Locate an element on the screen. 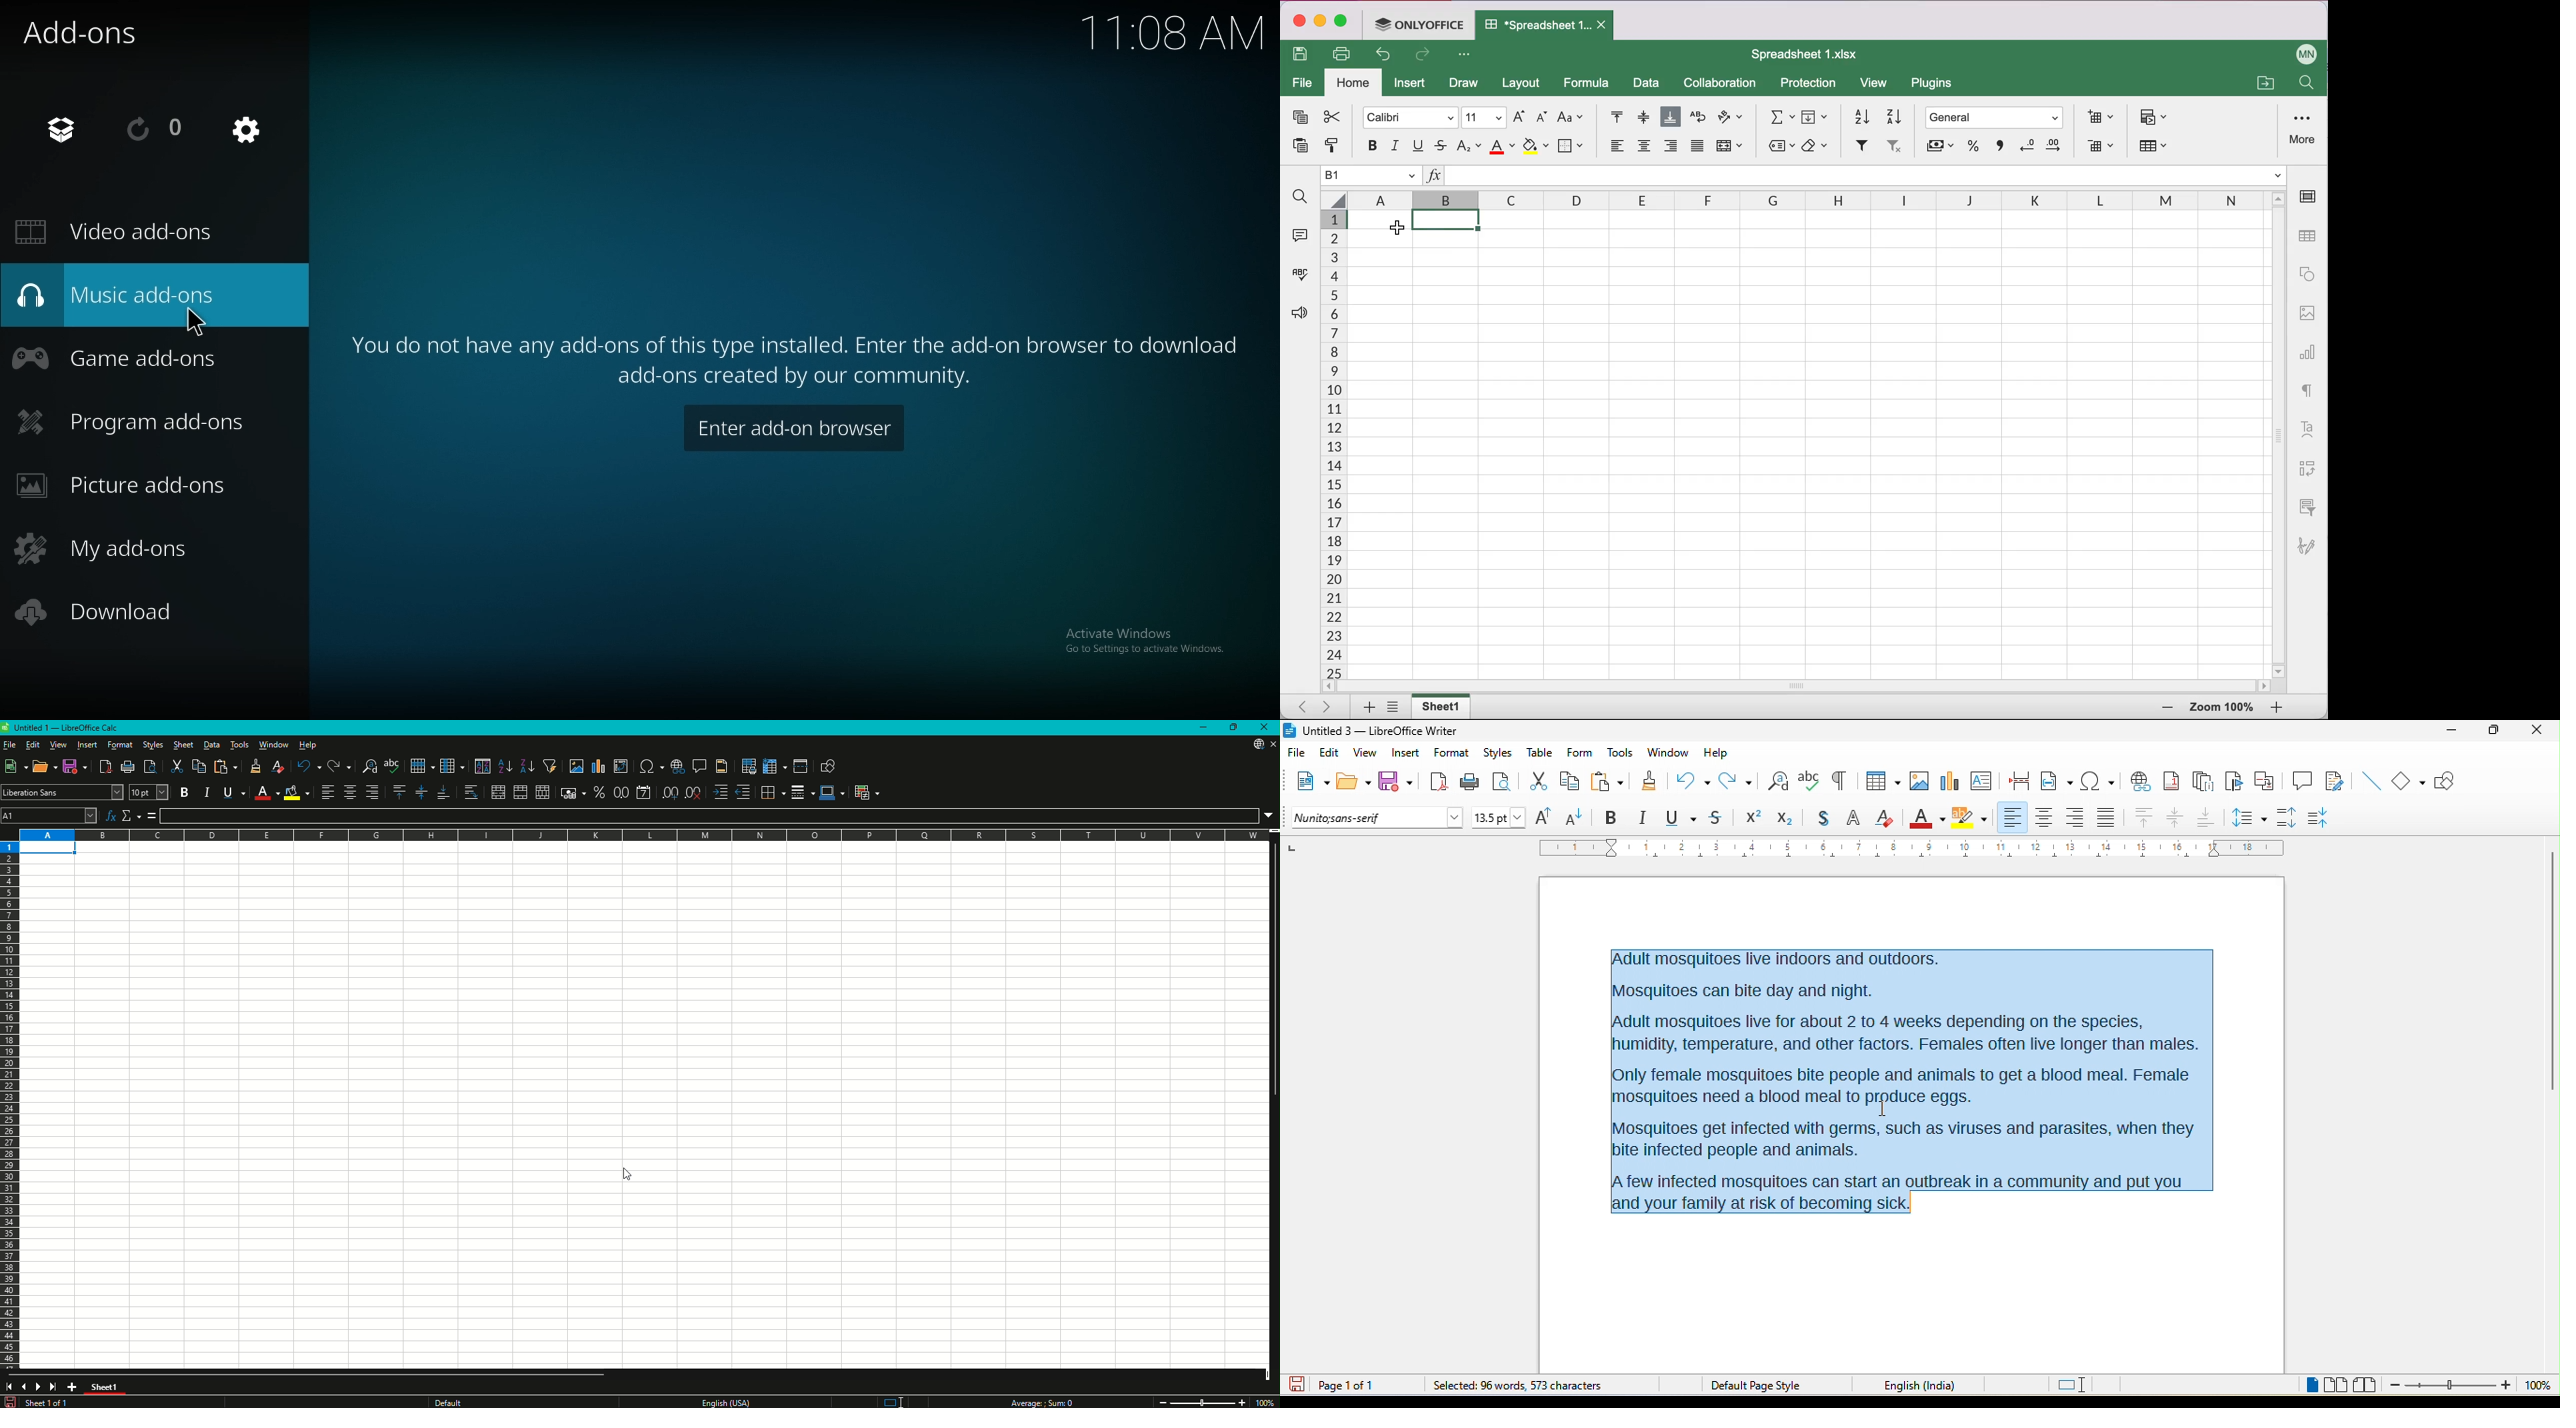 Image resolution: width=2576 pixels, height=1428 pixels. Spelling is located at coordinates (393, 766).